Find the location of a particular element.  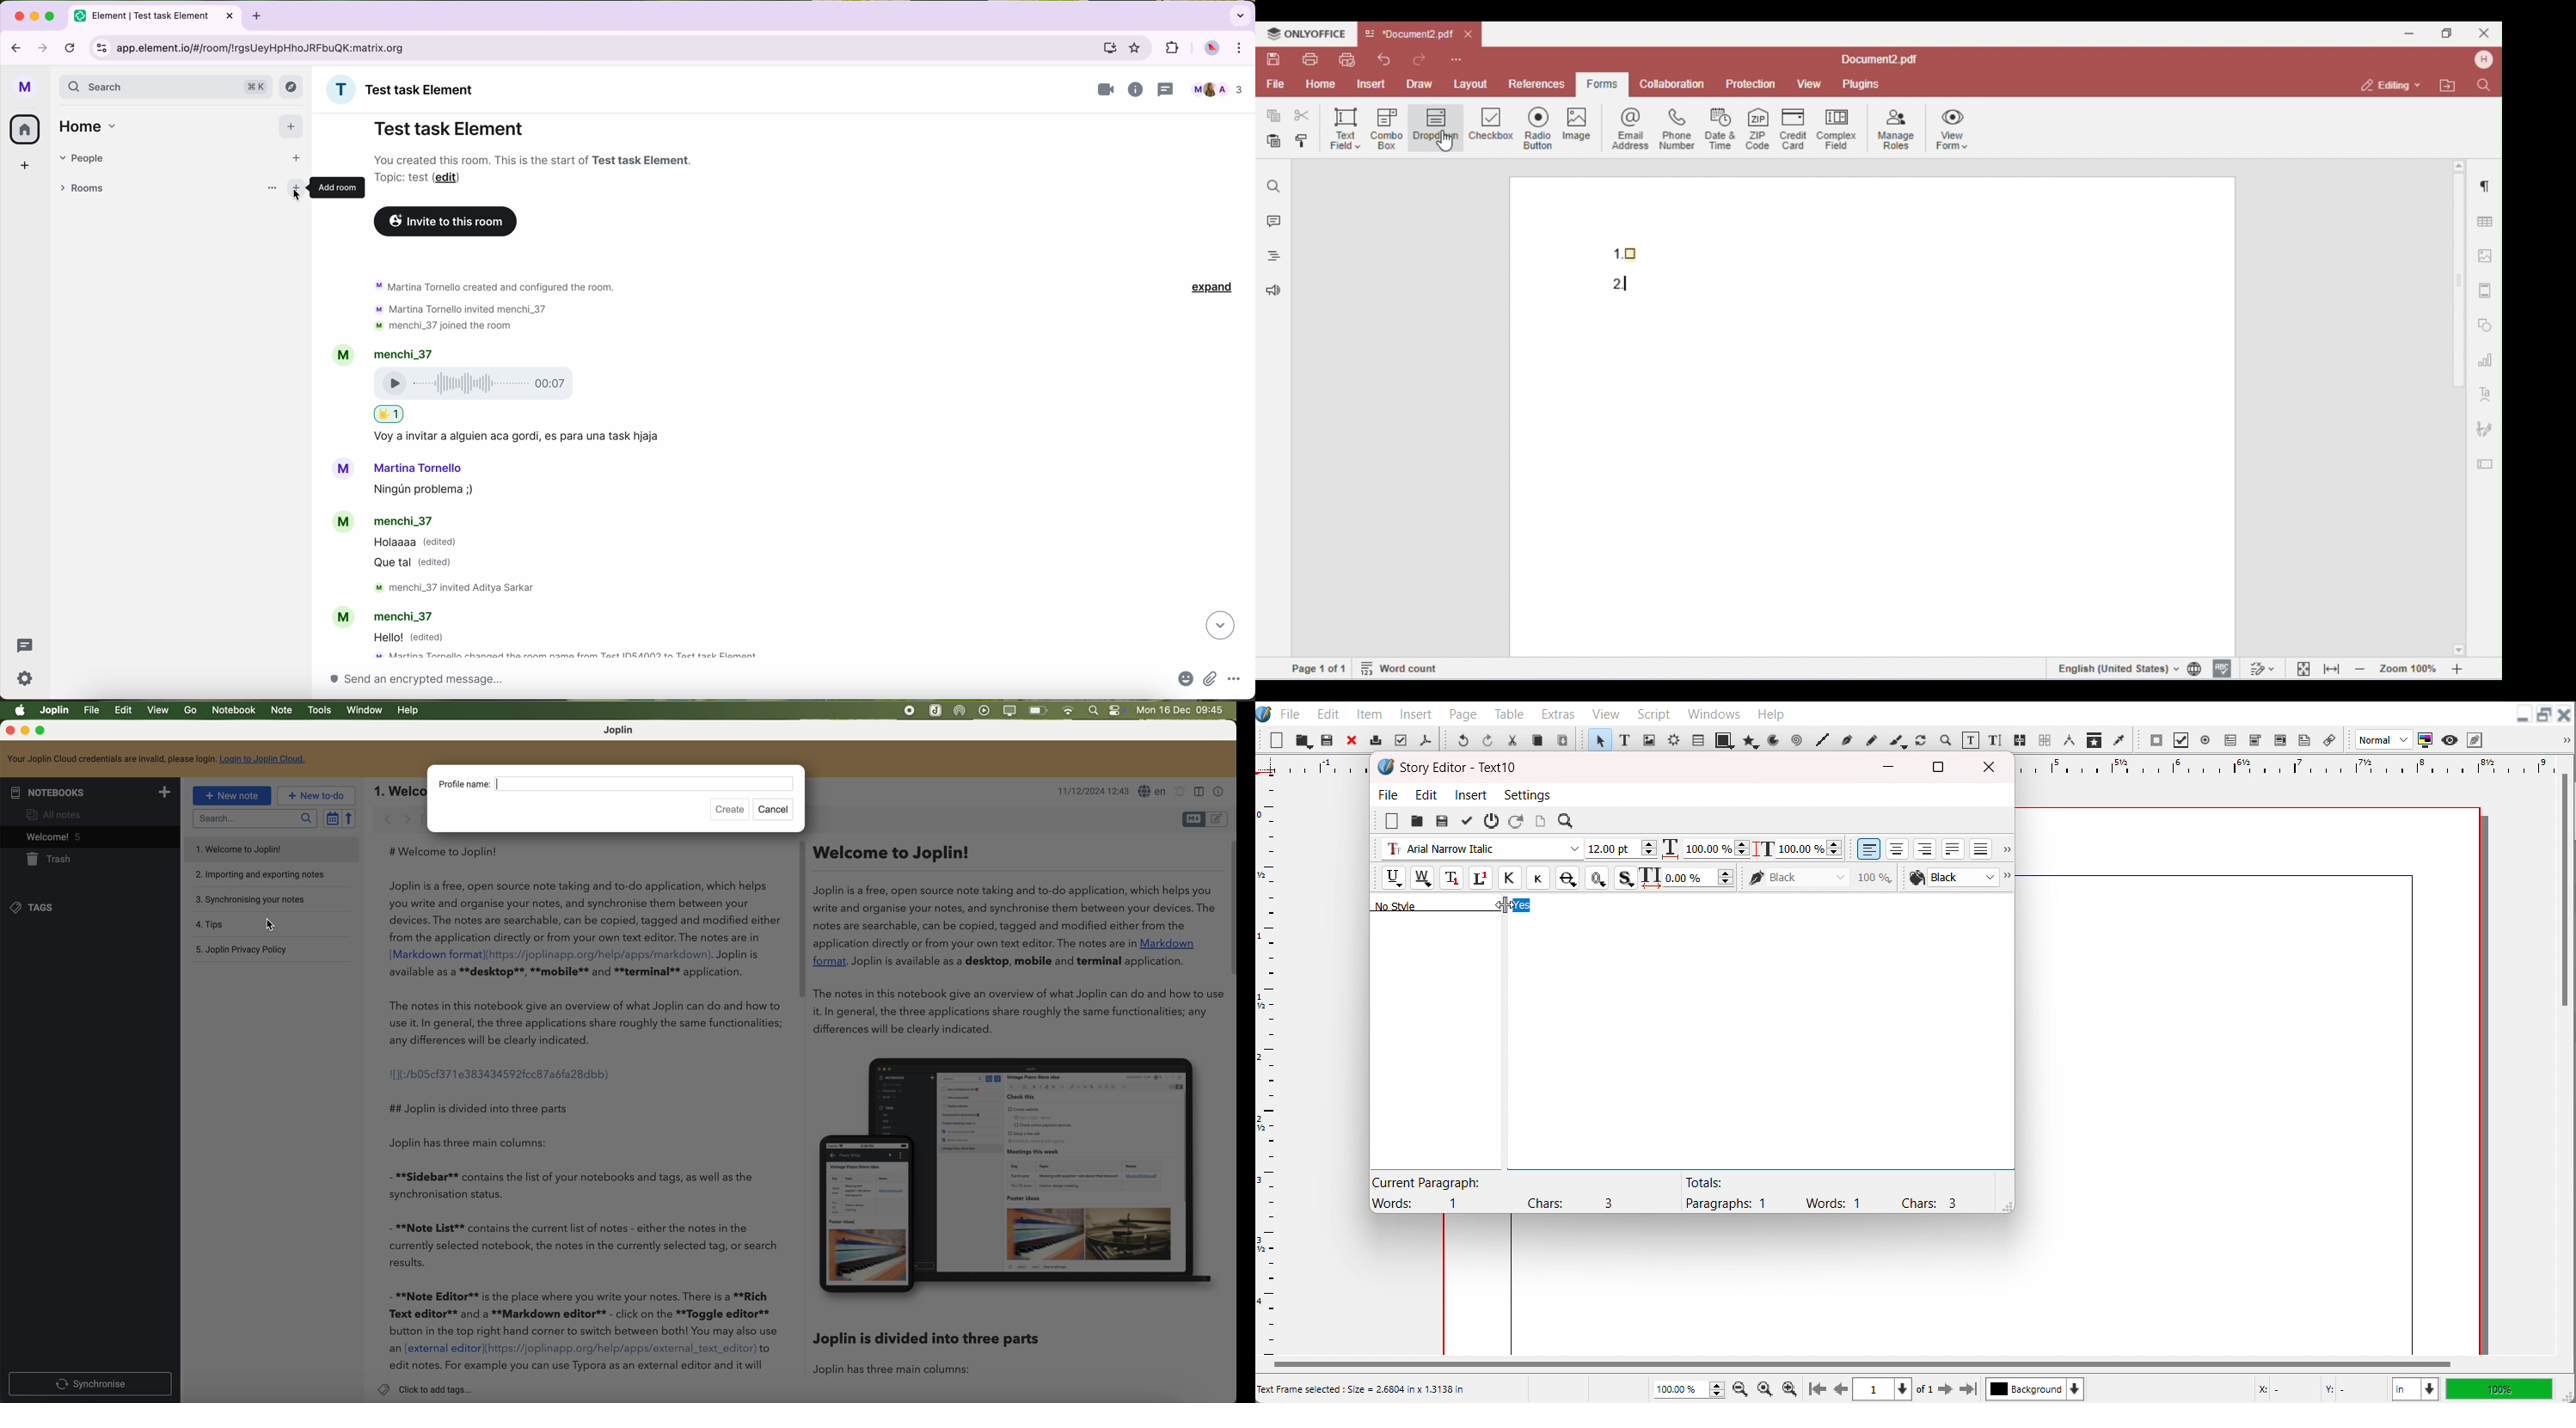

Airdrop is located at coordinates (962, 711).